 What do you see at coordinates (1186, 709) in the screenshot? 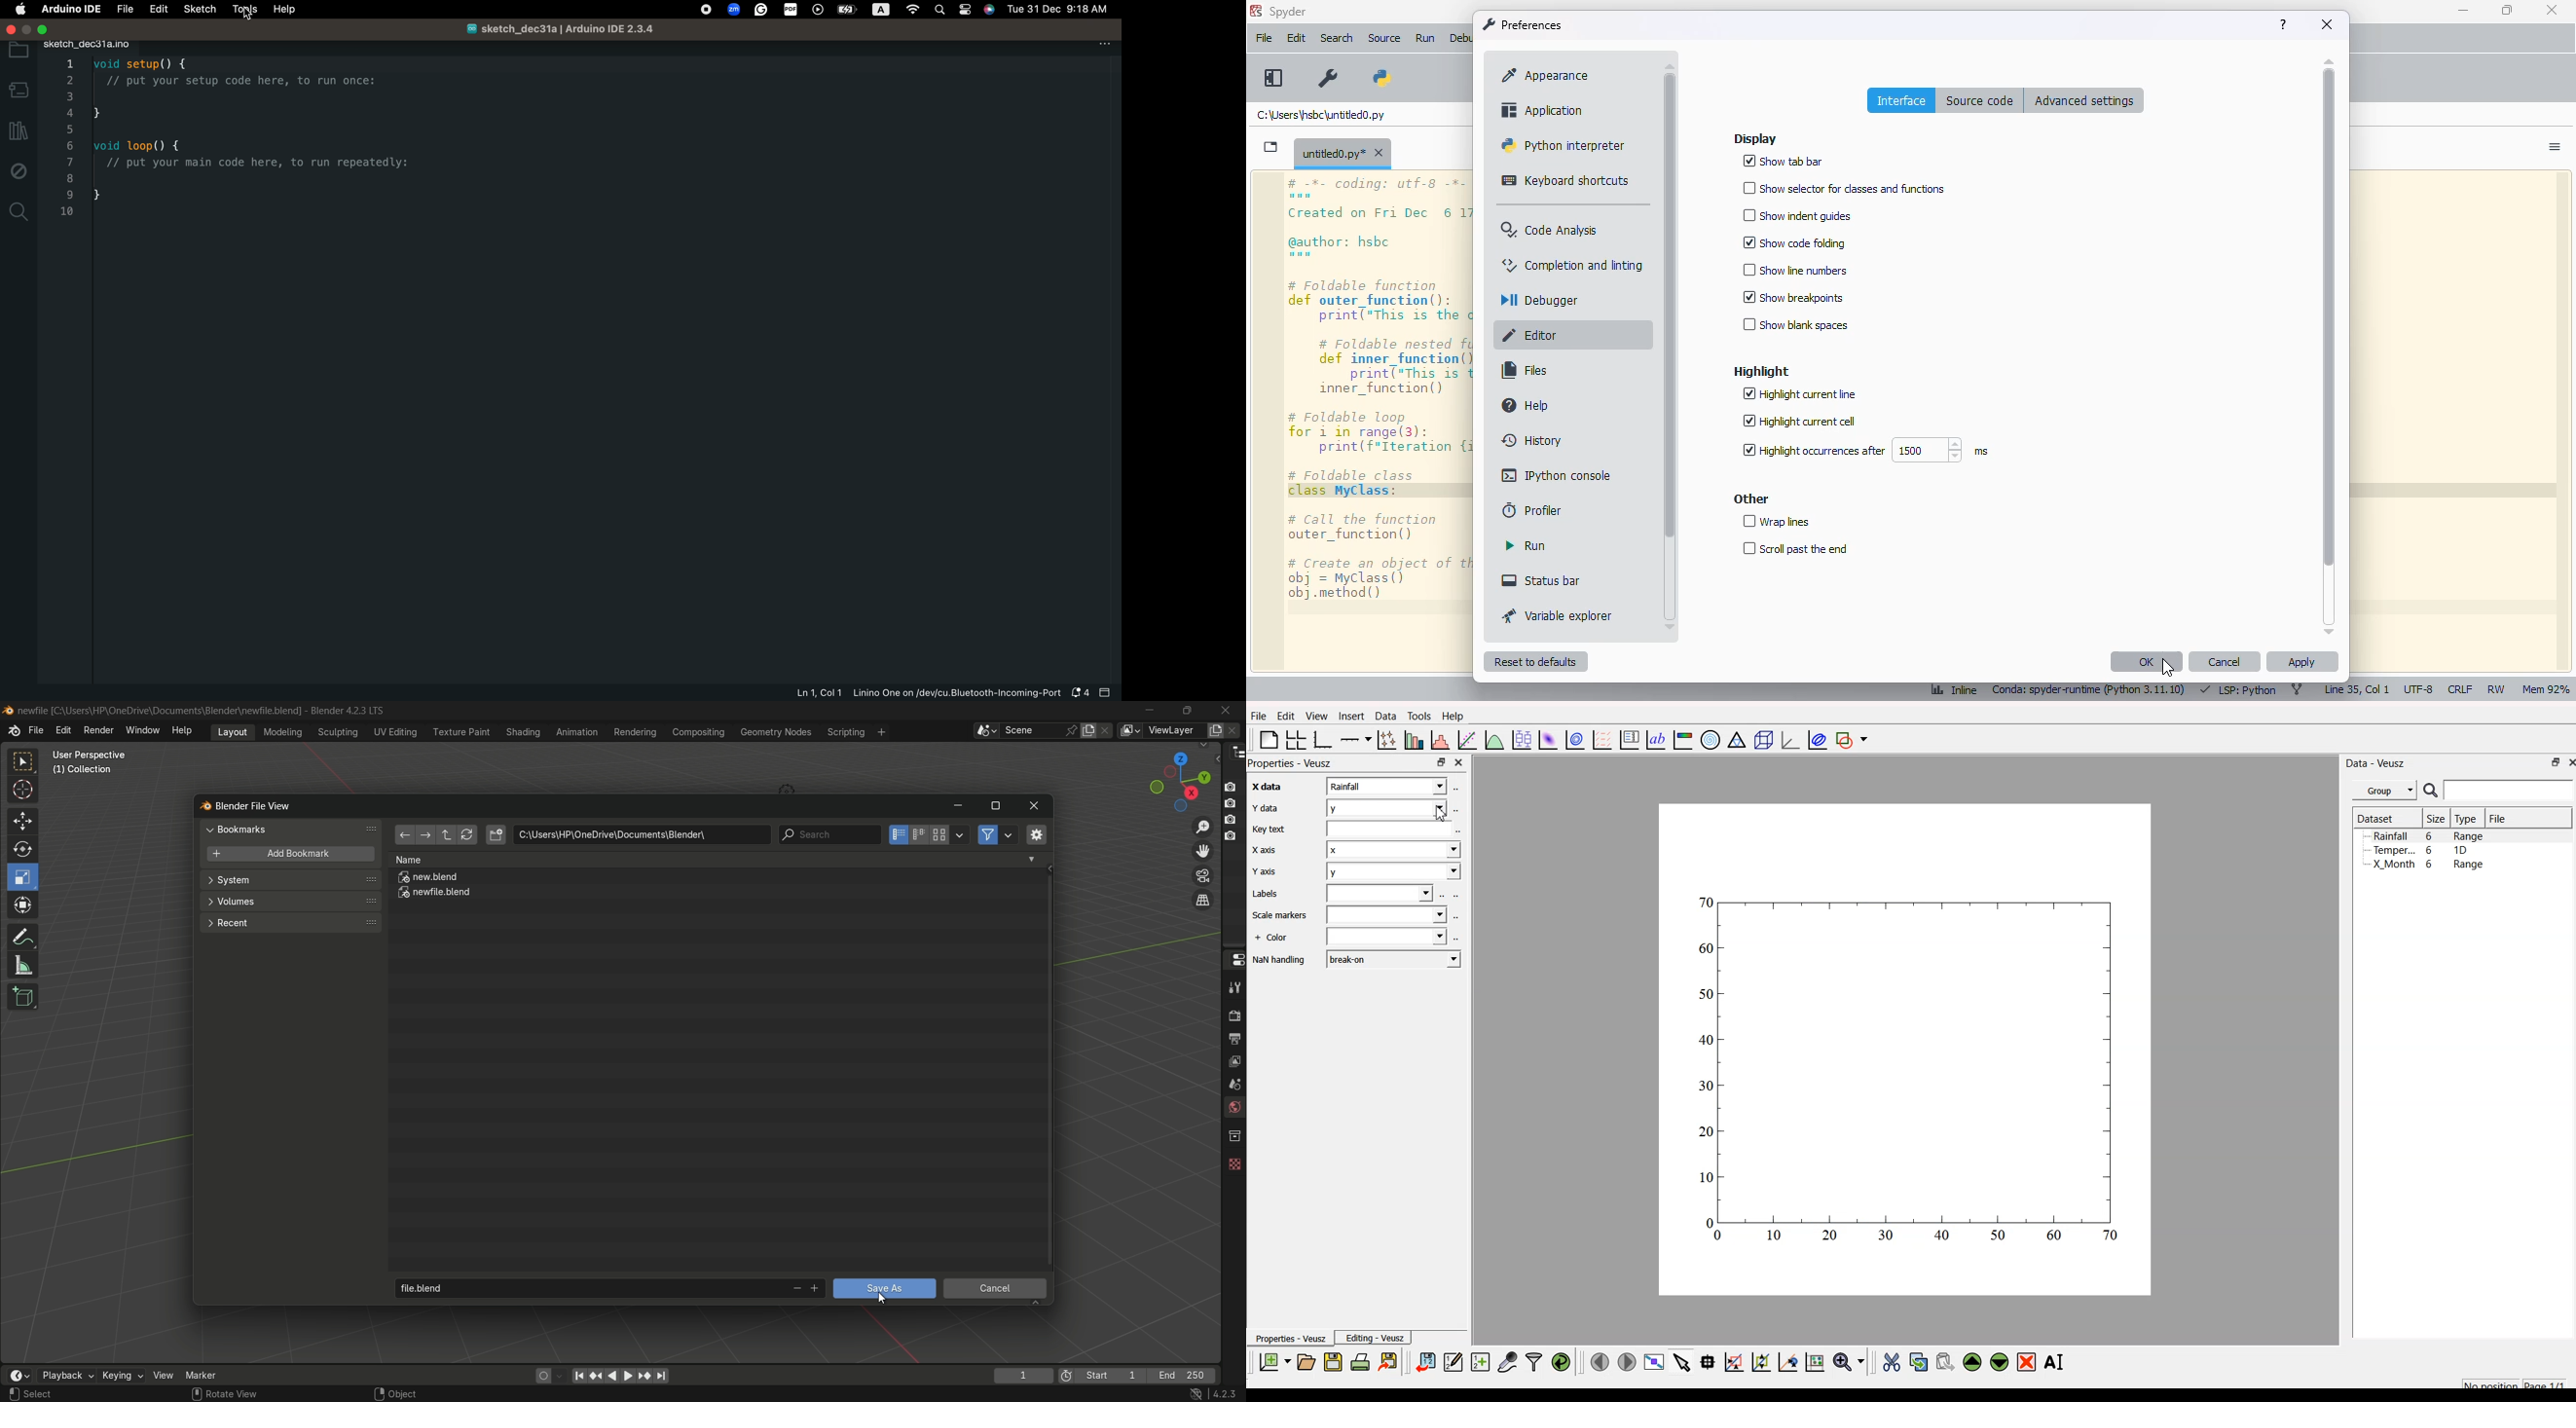
I see `maximize or restore` at bounding box center [1186, 709].